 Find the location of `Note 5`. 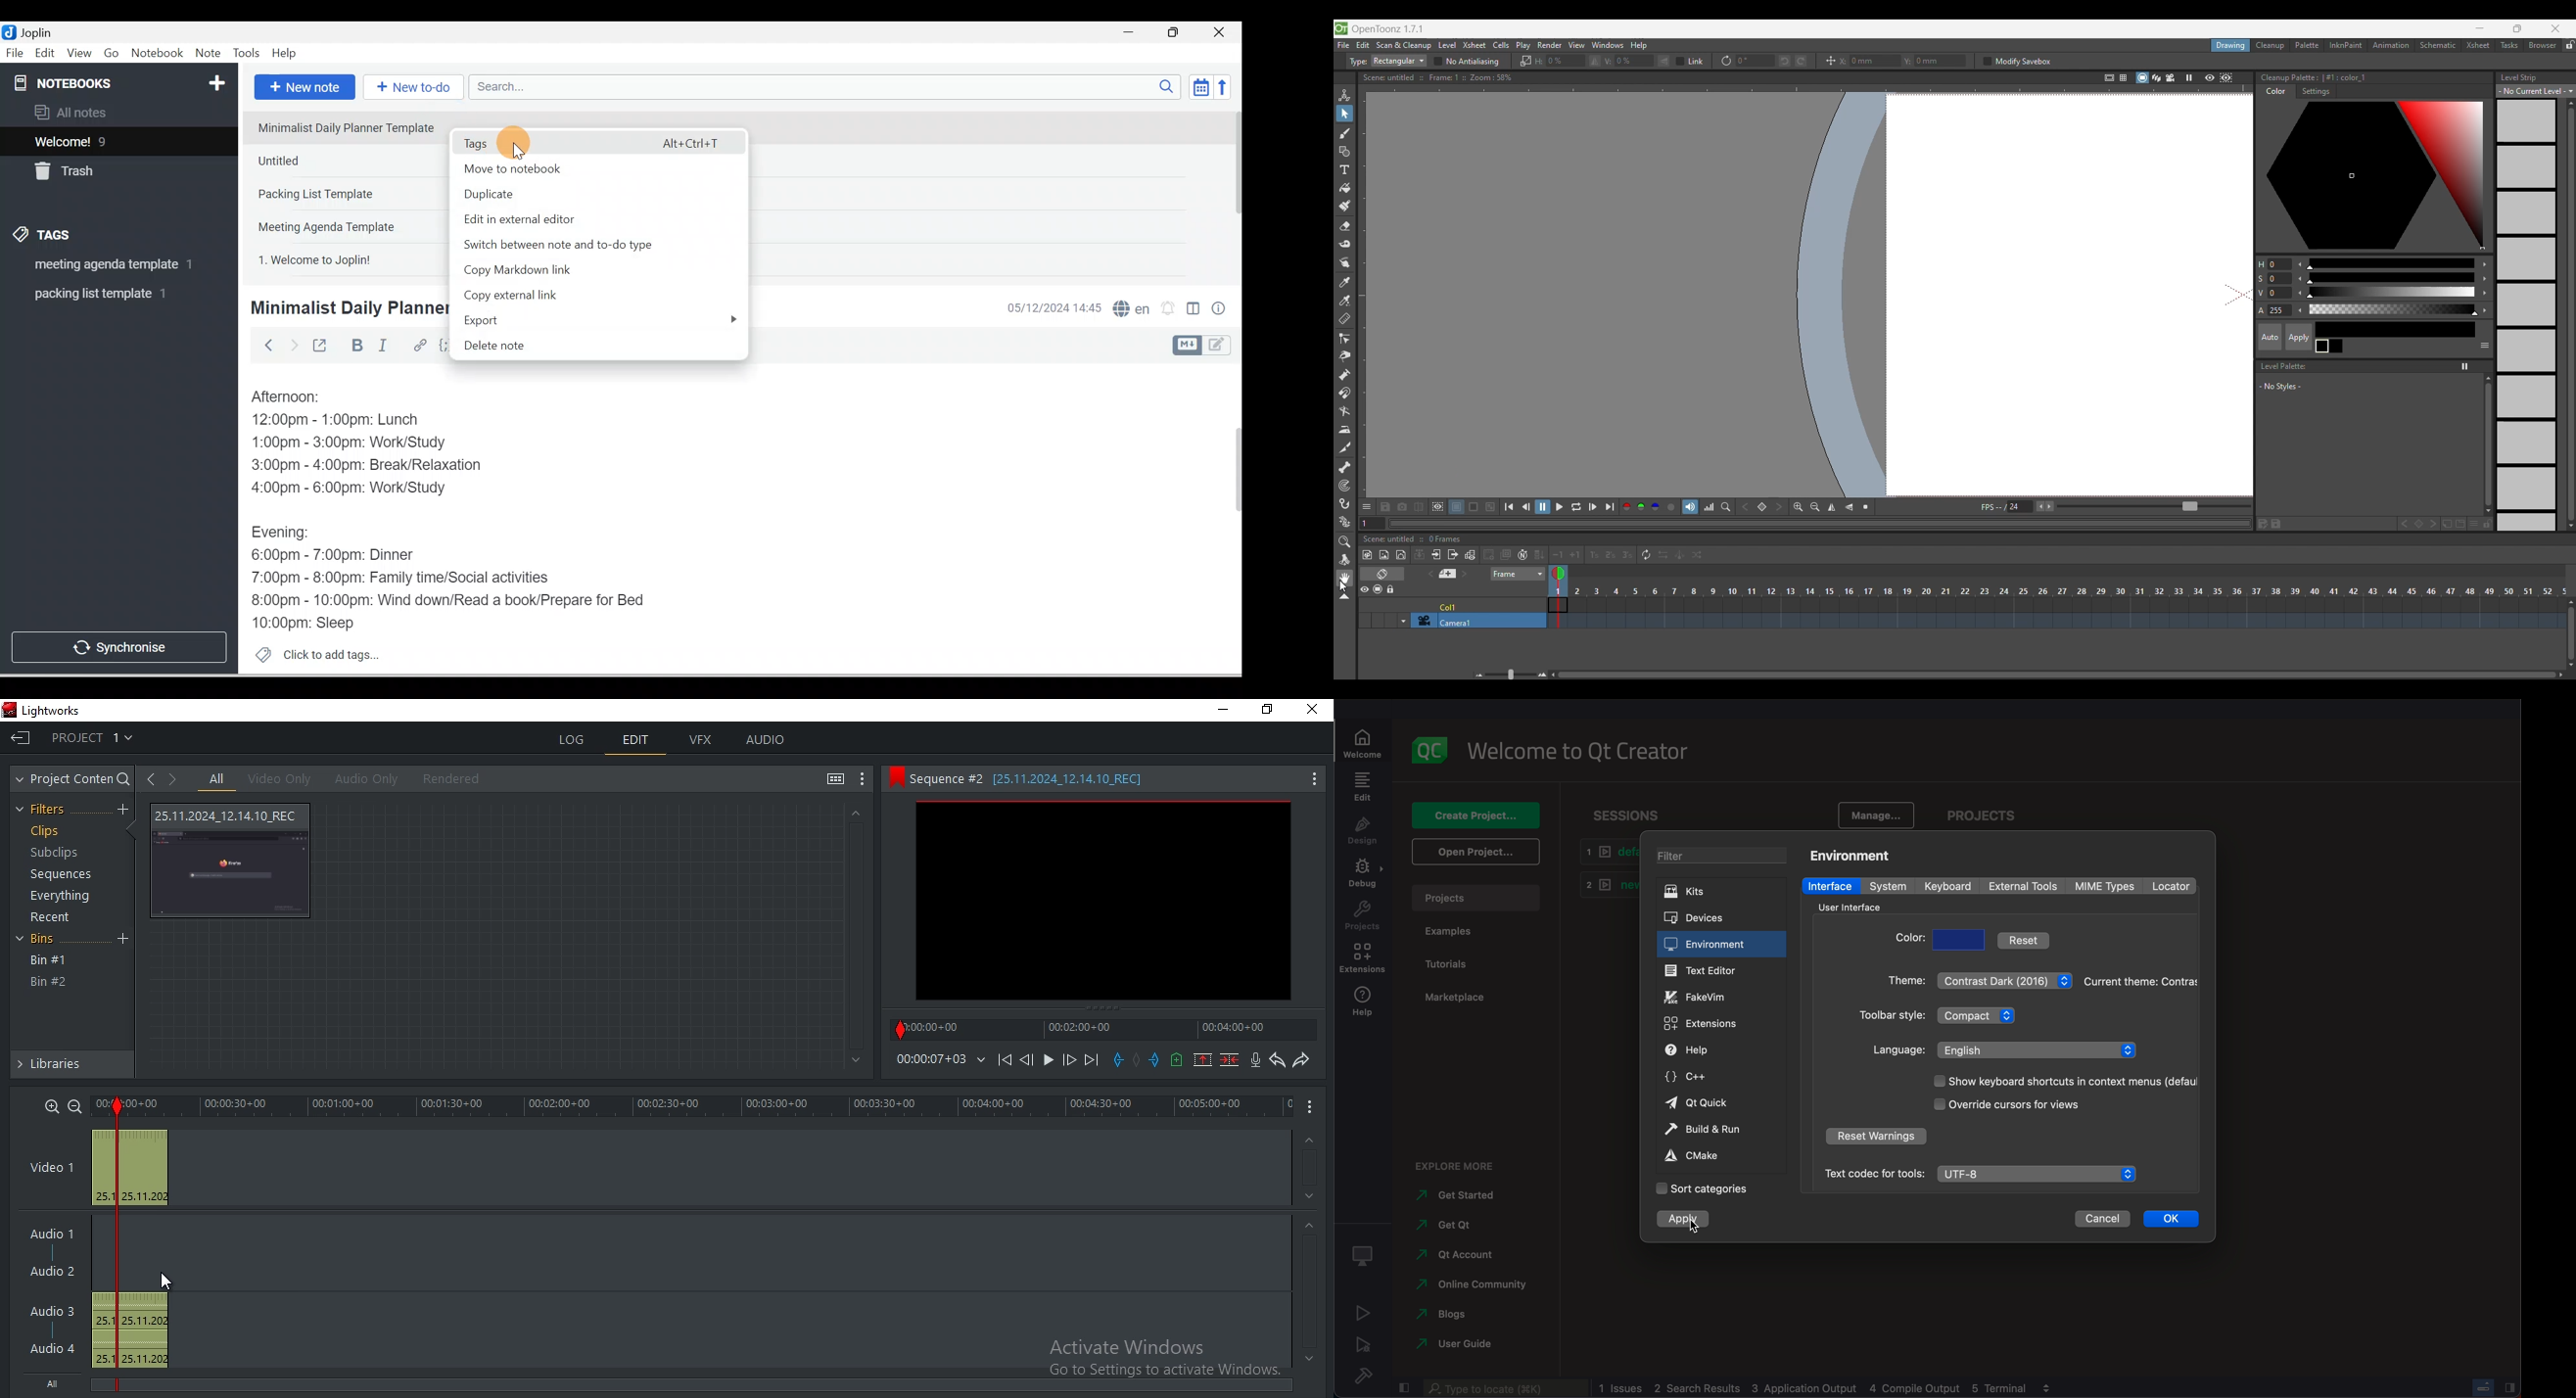

Note 5 is located at coordinates (345, 258).